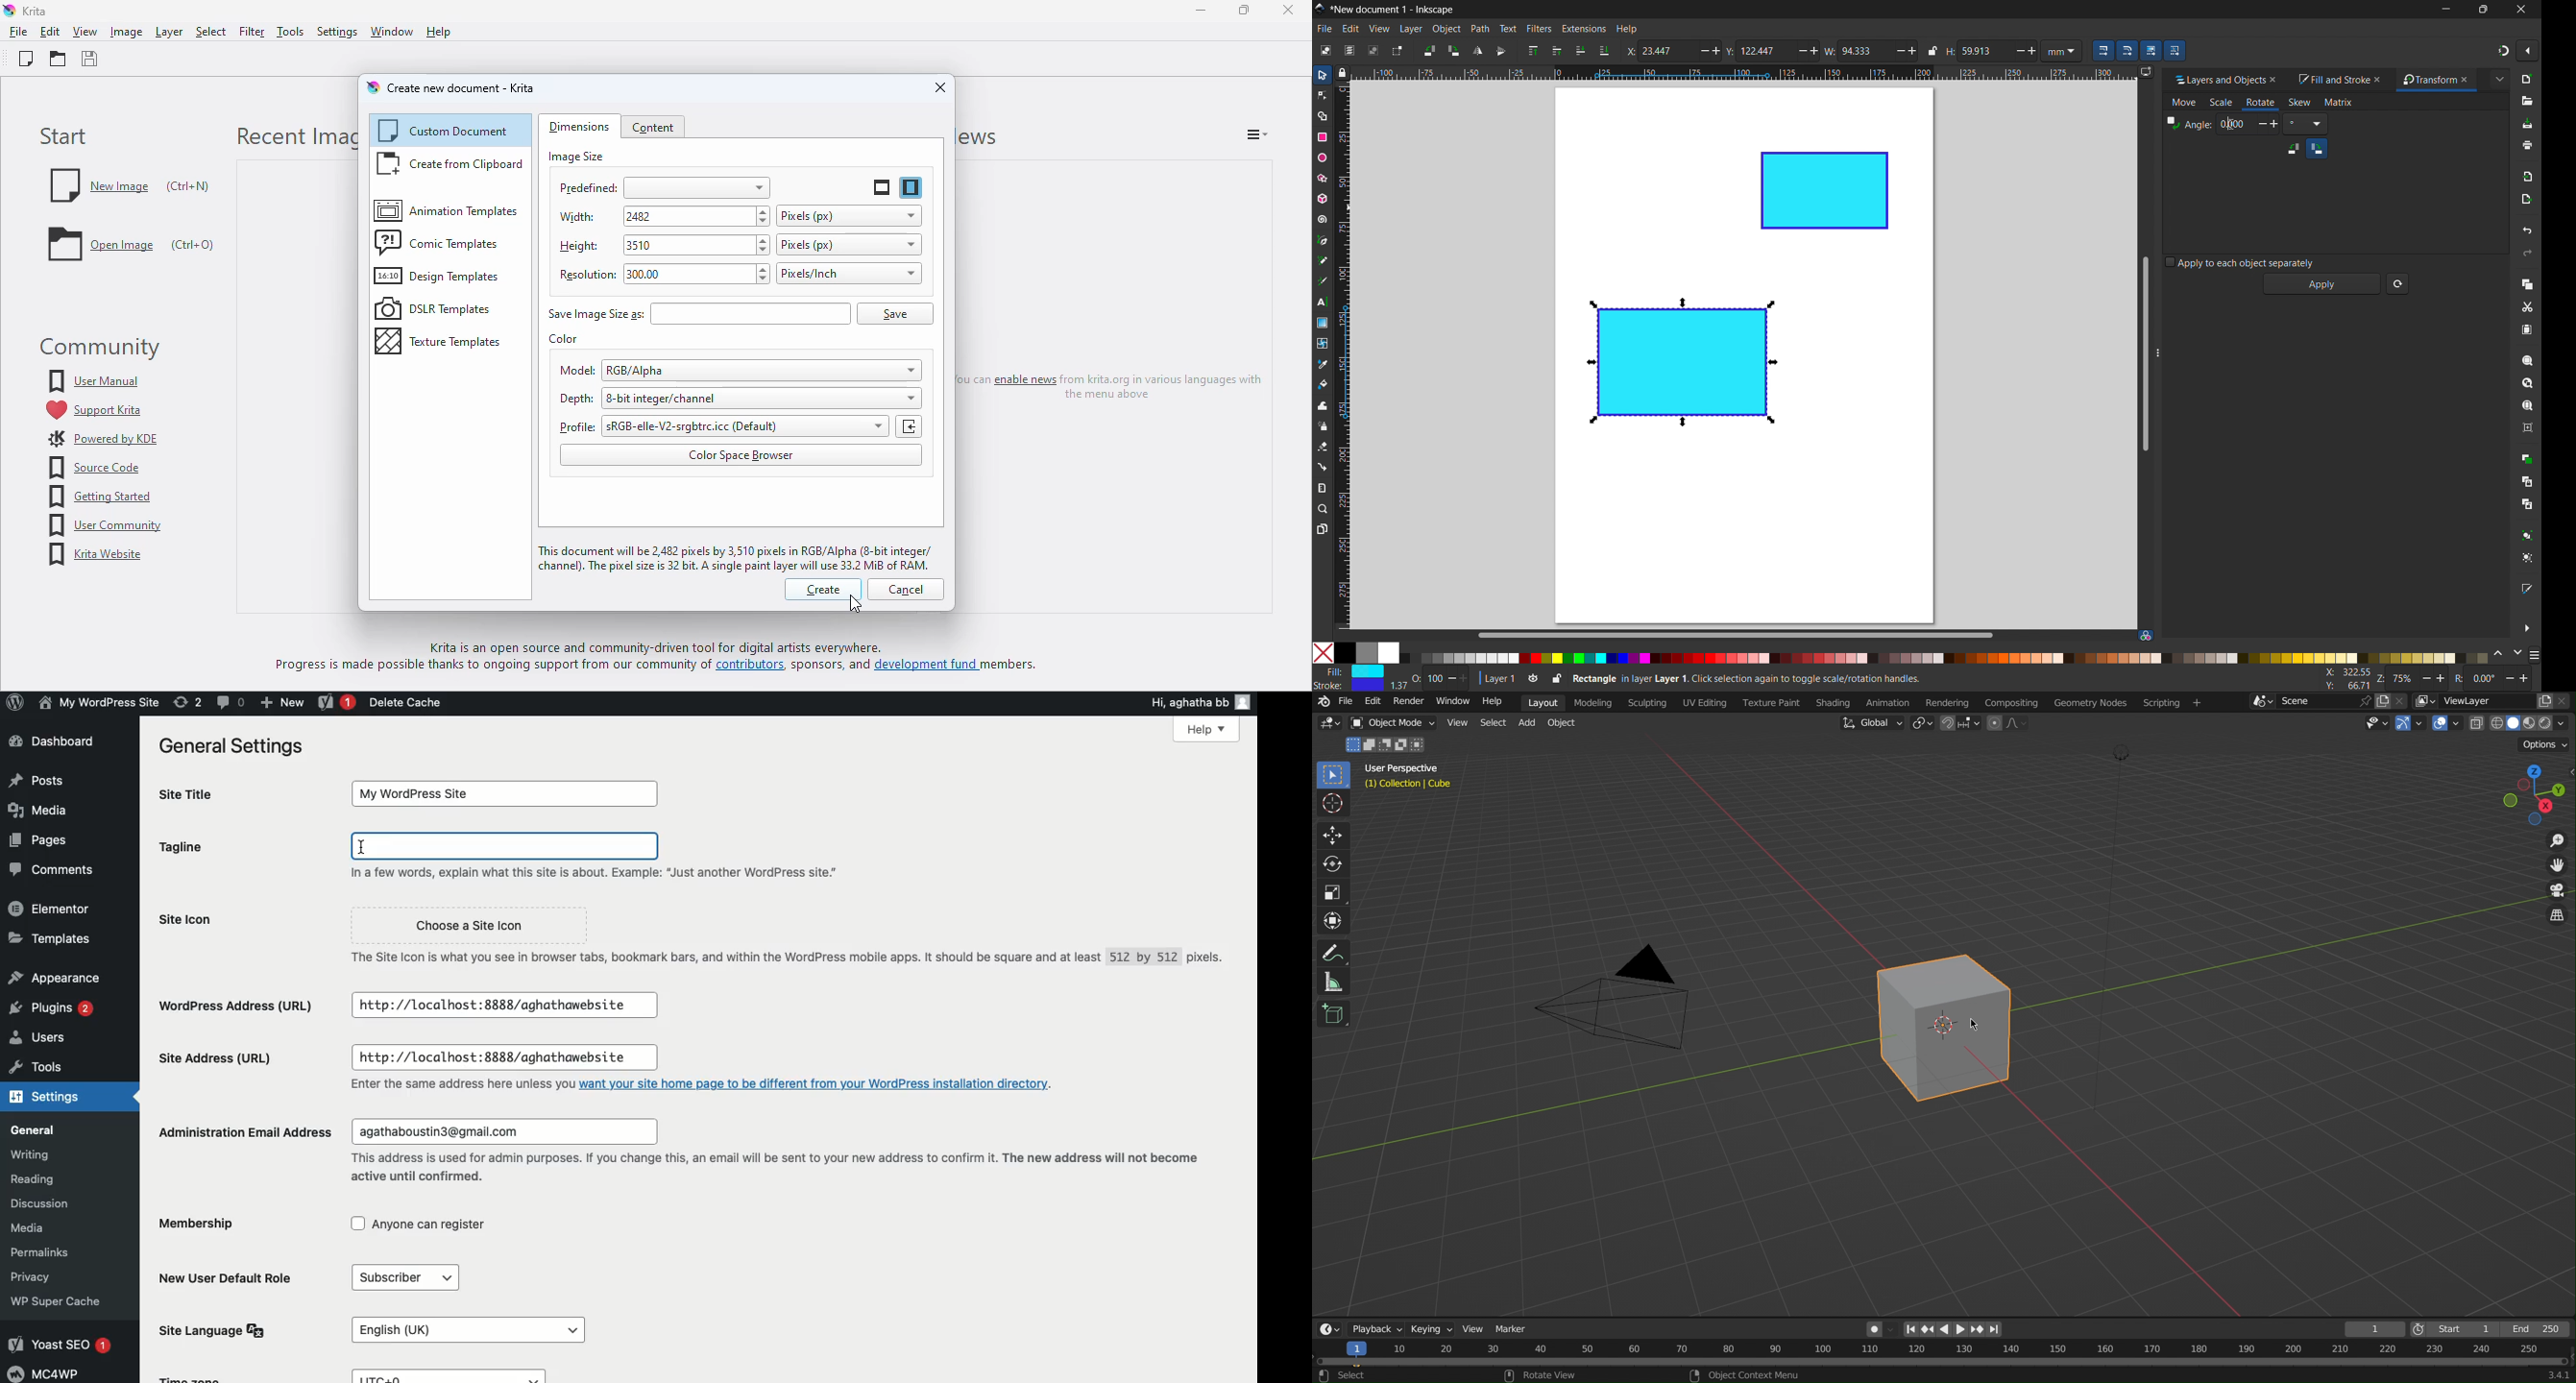  I want to click on Rectangle in Layer 1. Click selection again to toggle scale/ rotation handles, so click(1749, 677).